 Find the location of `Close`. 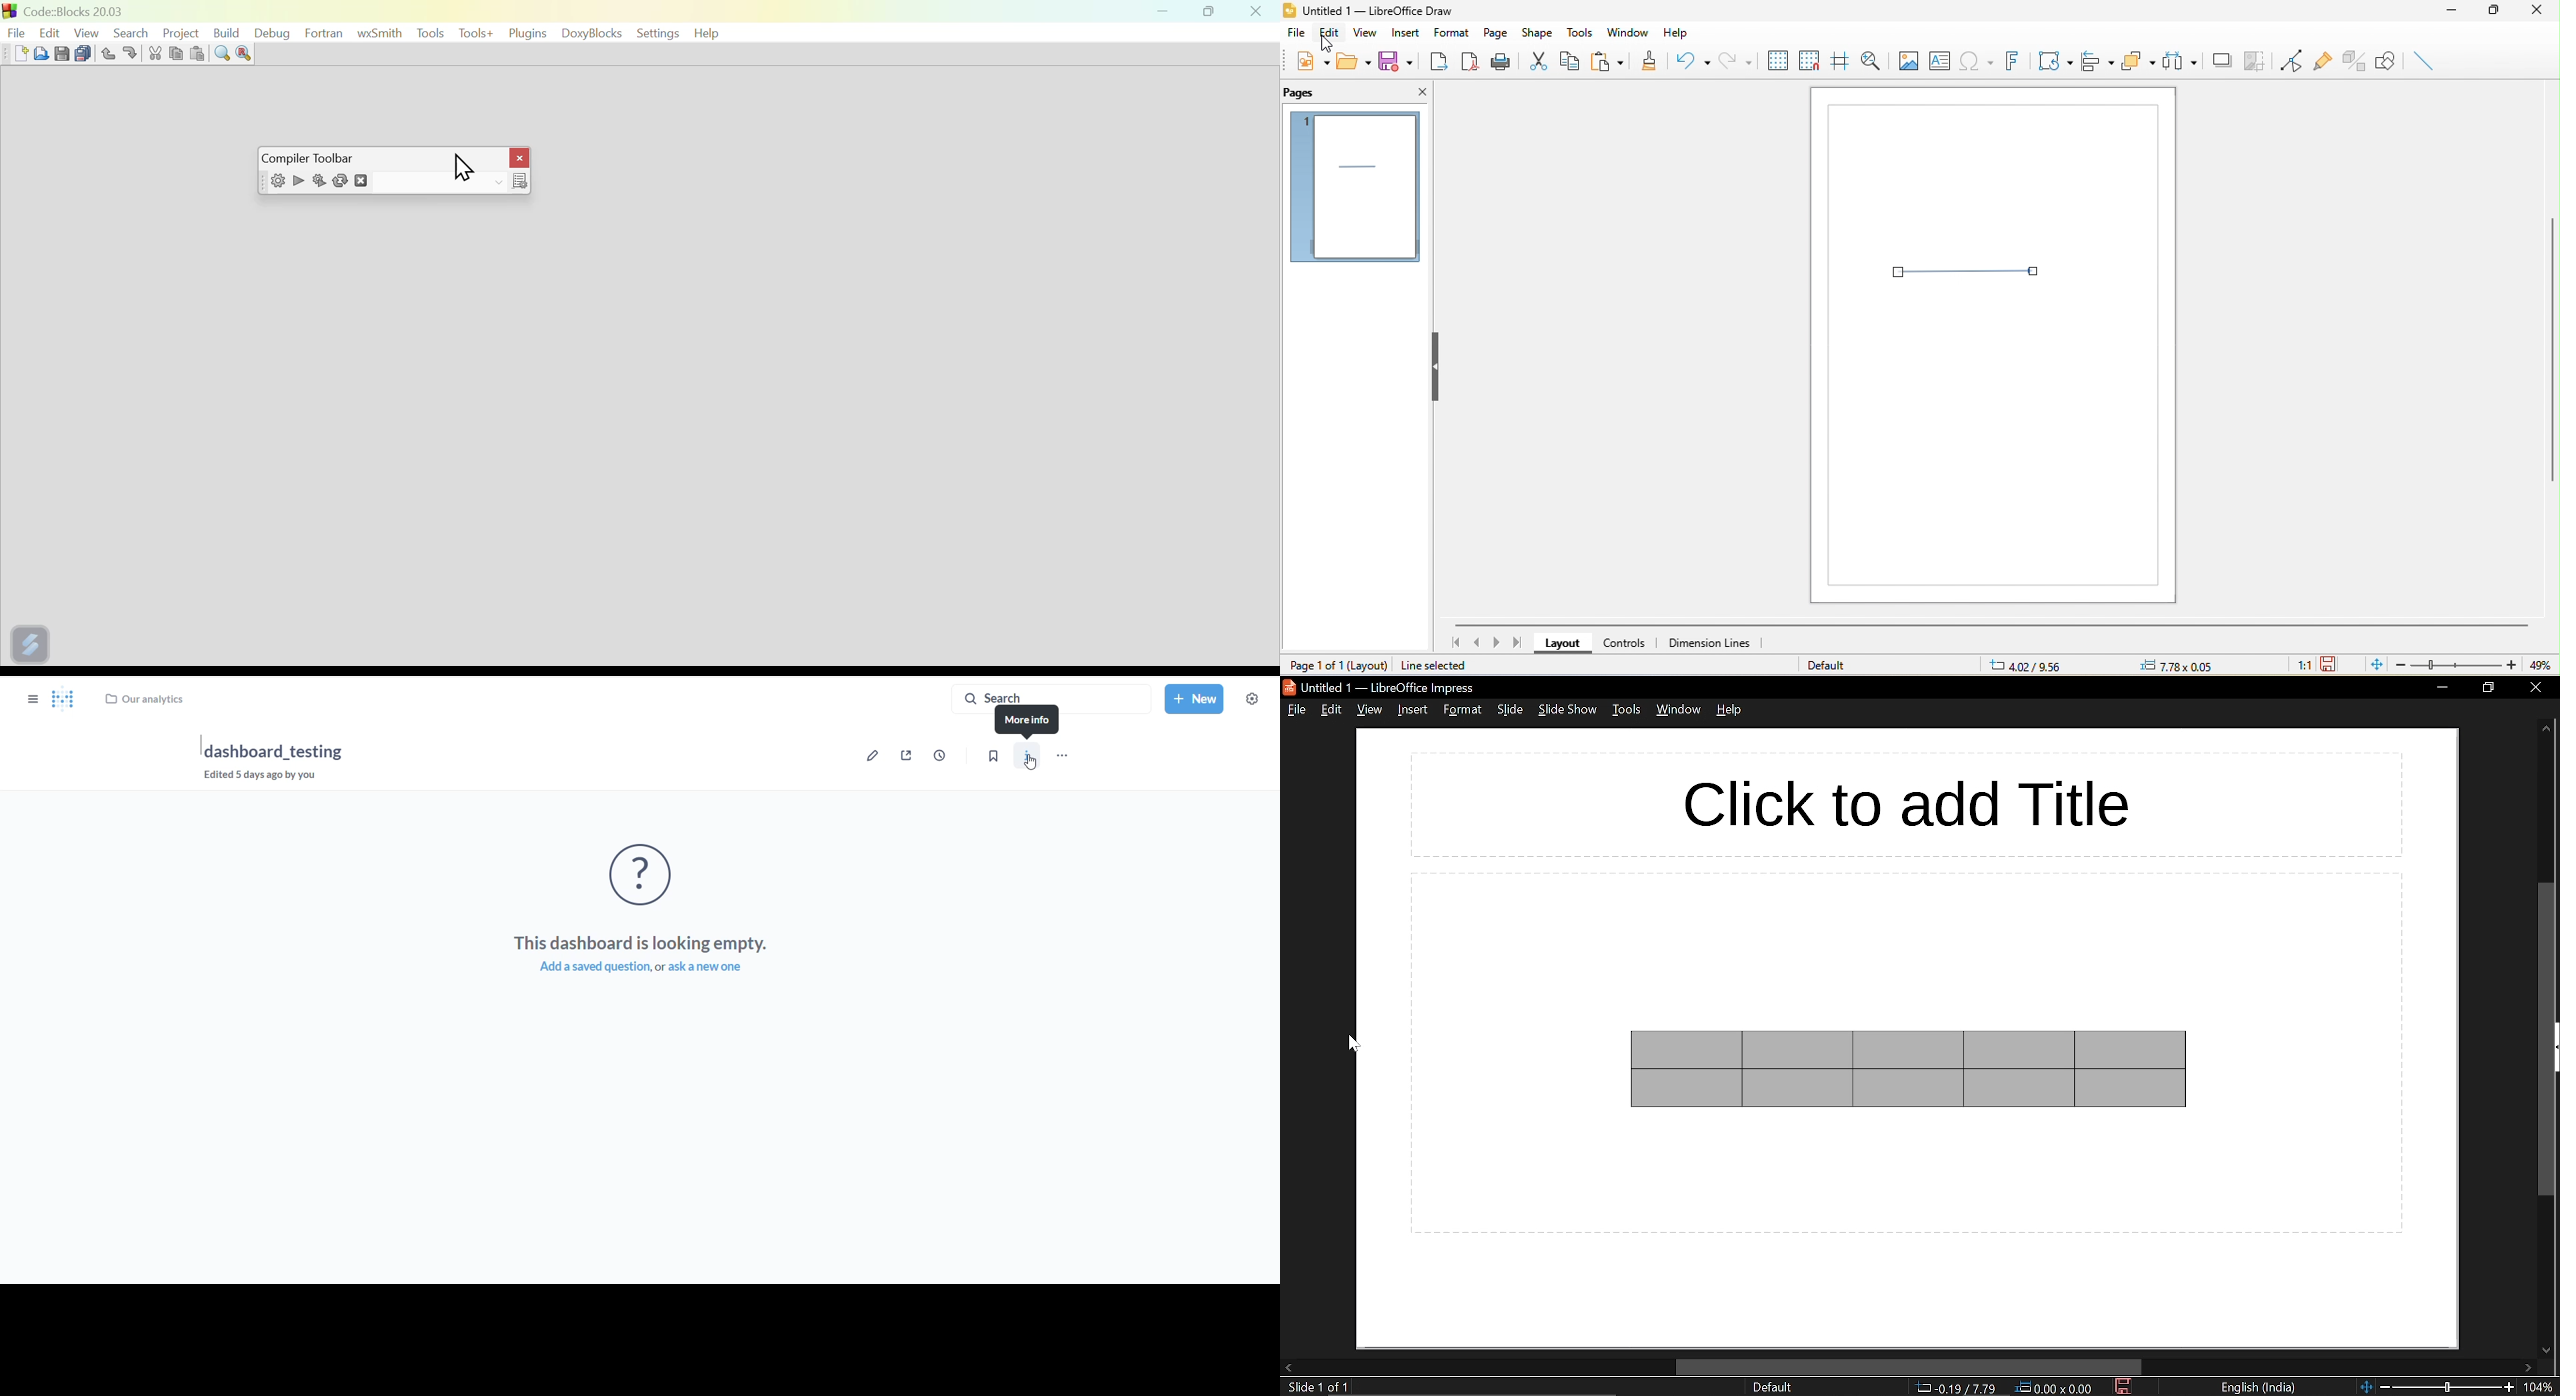

Close is located at coordinates (517, 154).